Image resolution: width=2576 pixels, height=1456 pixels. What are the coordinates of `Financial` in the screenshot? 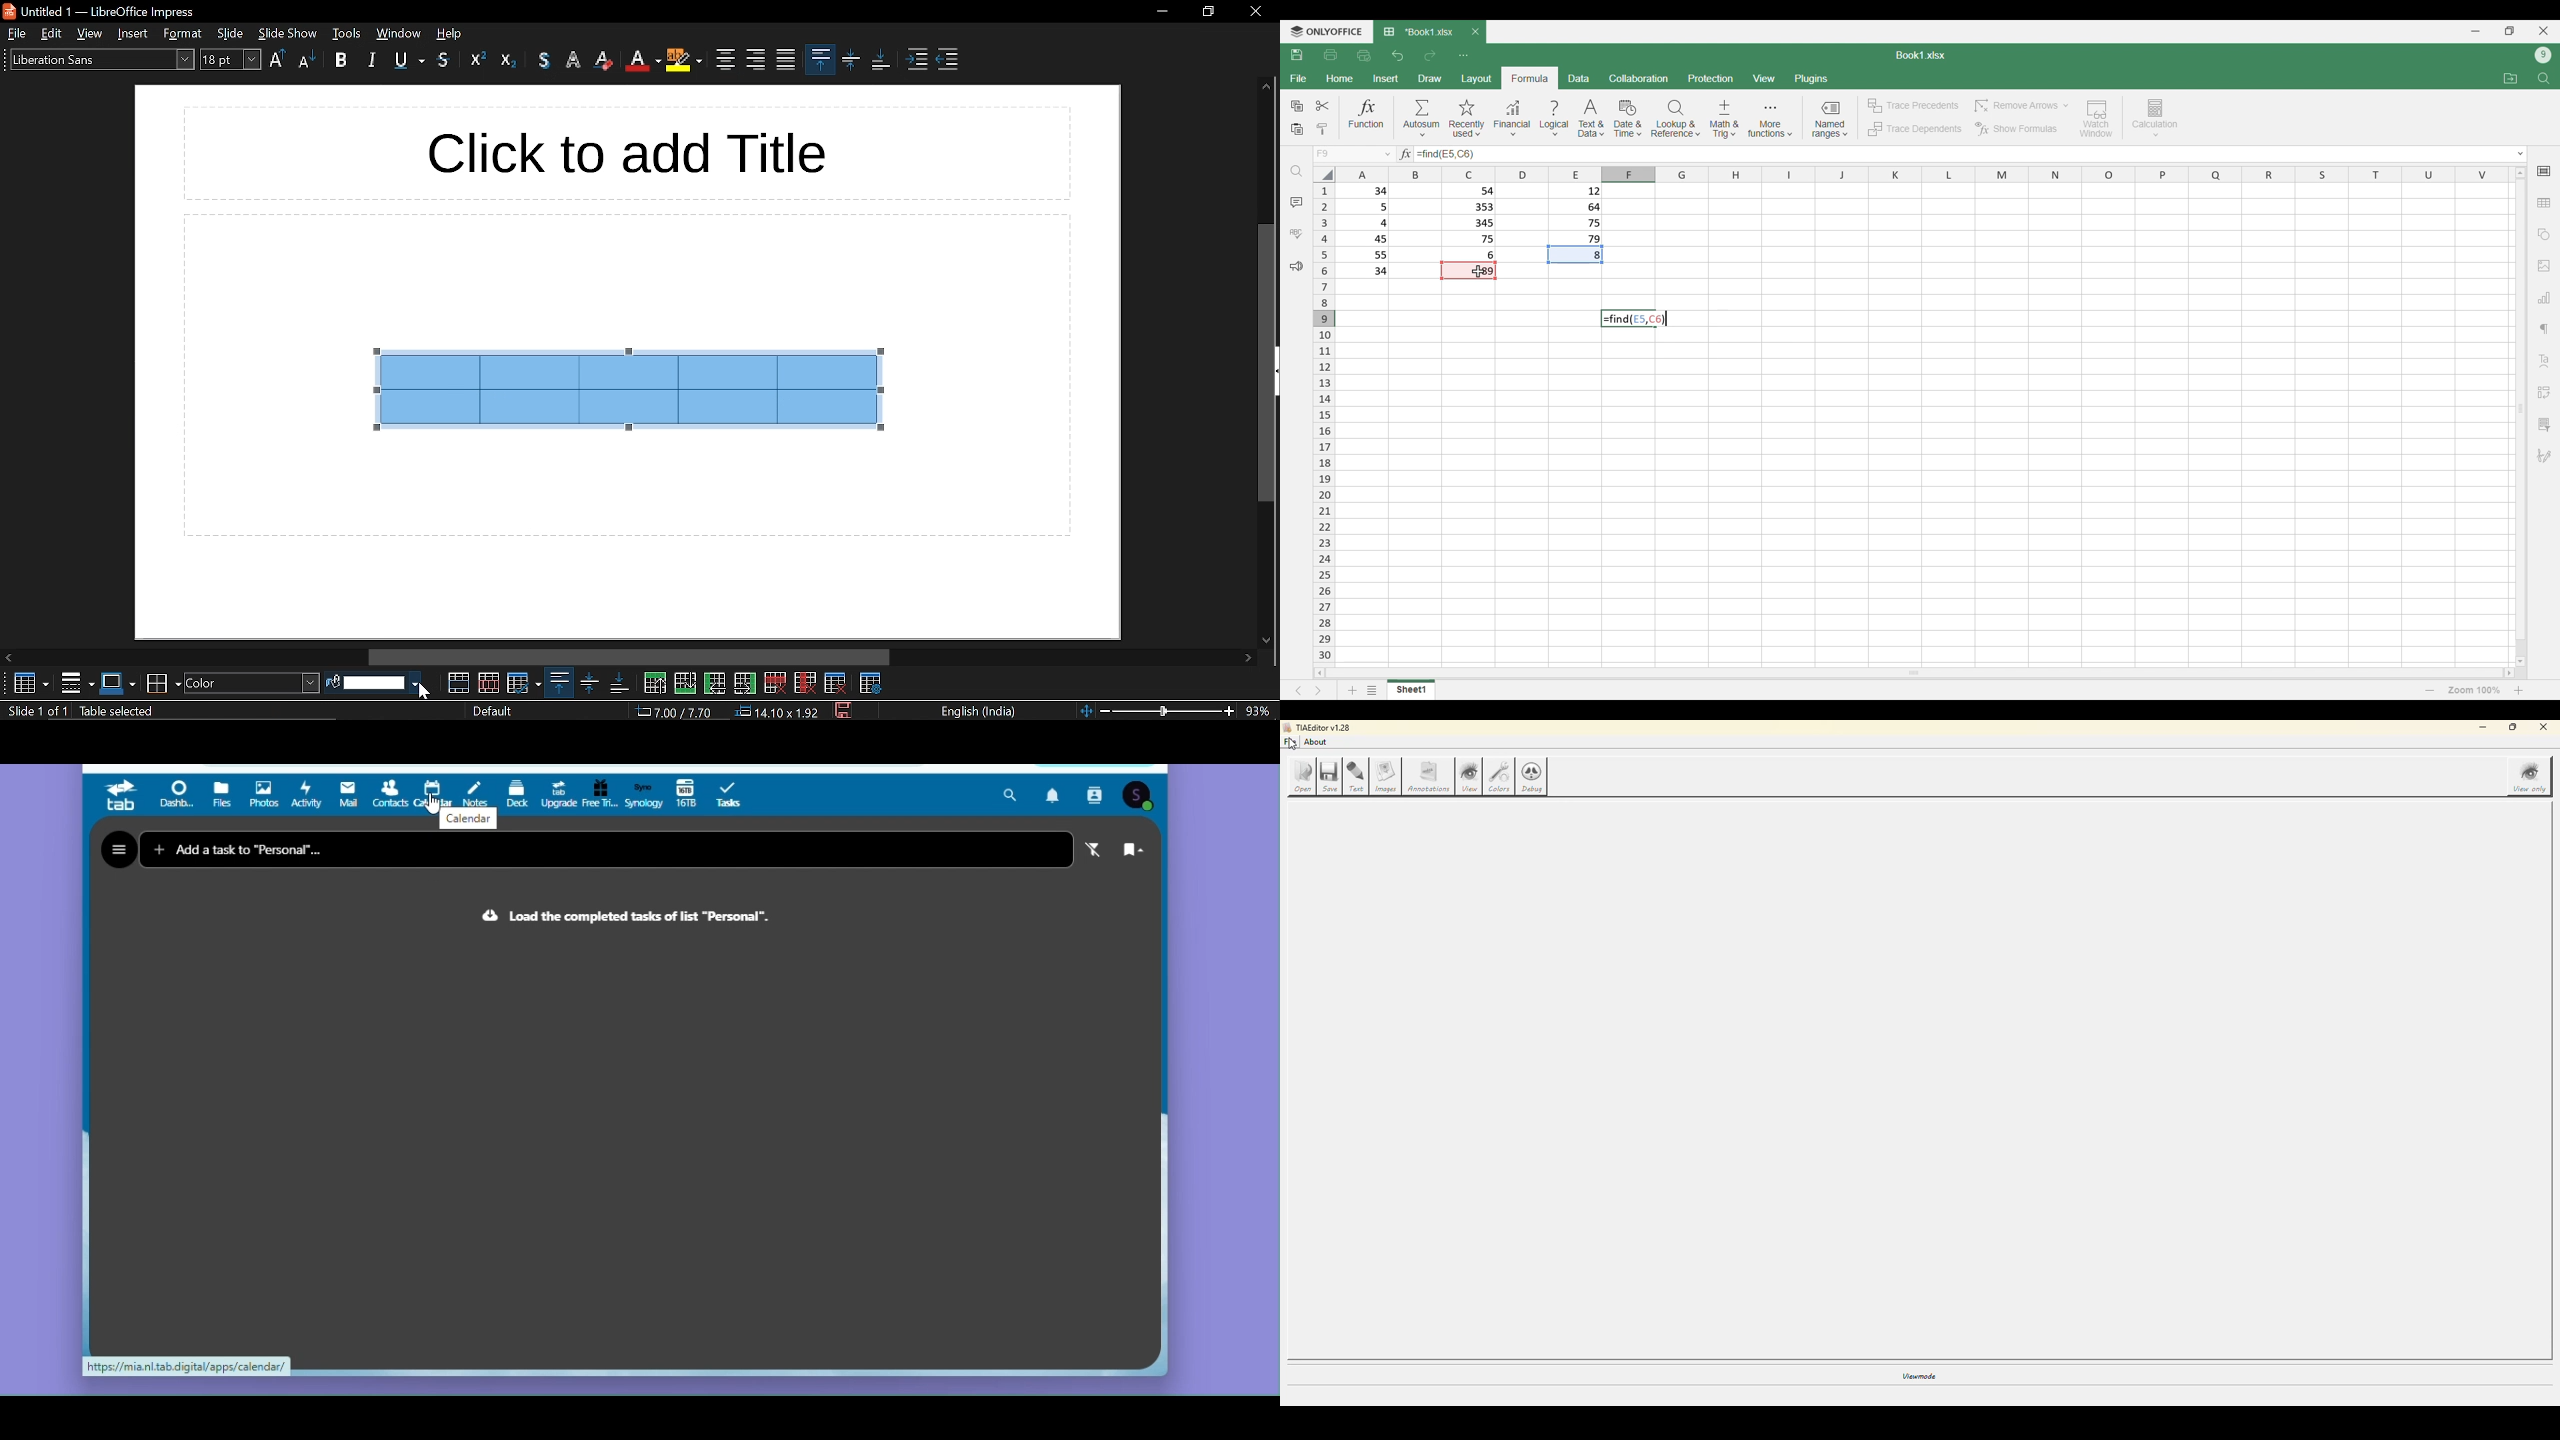 It's located at (1512, 119).